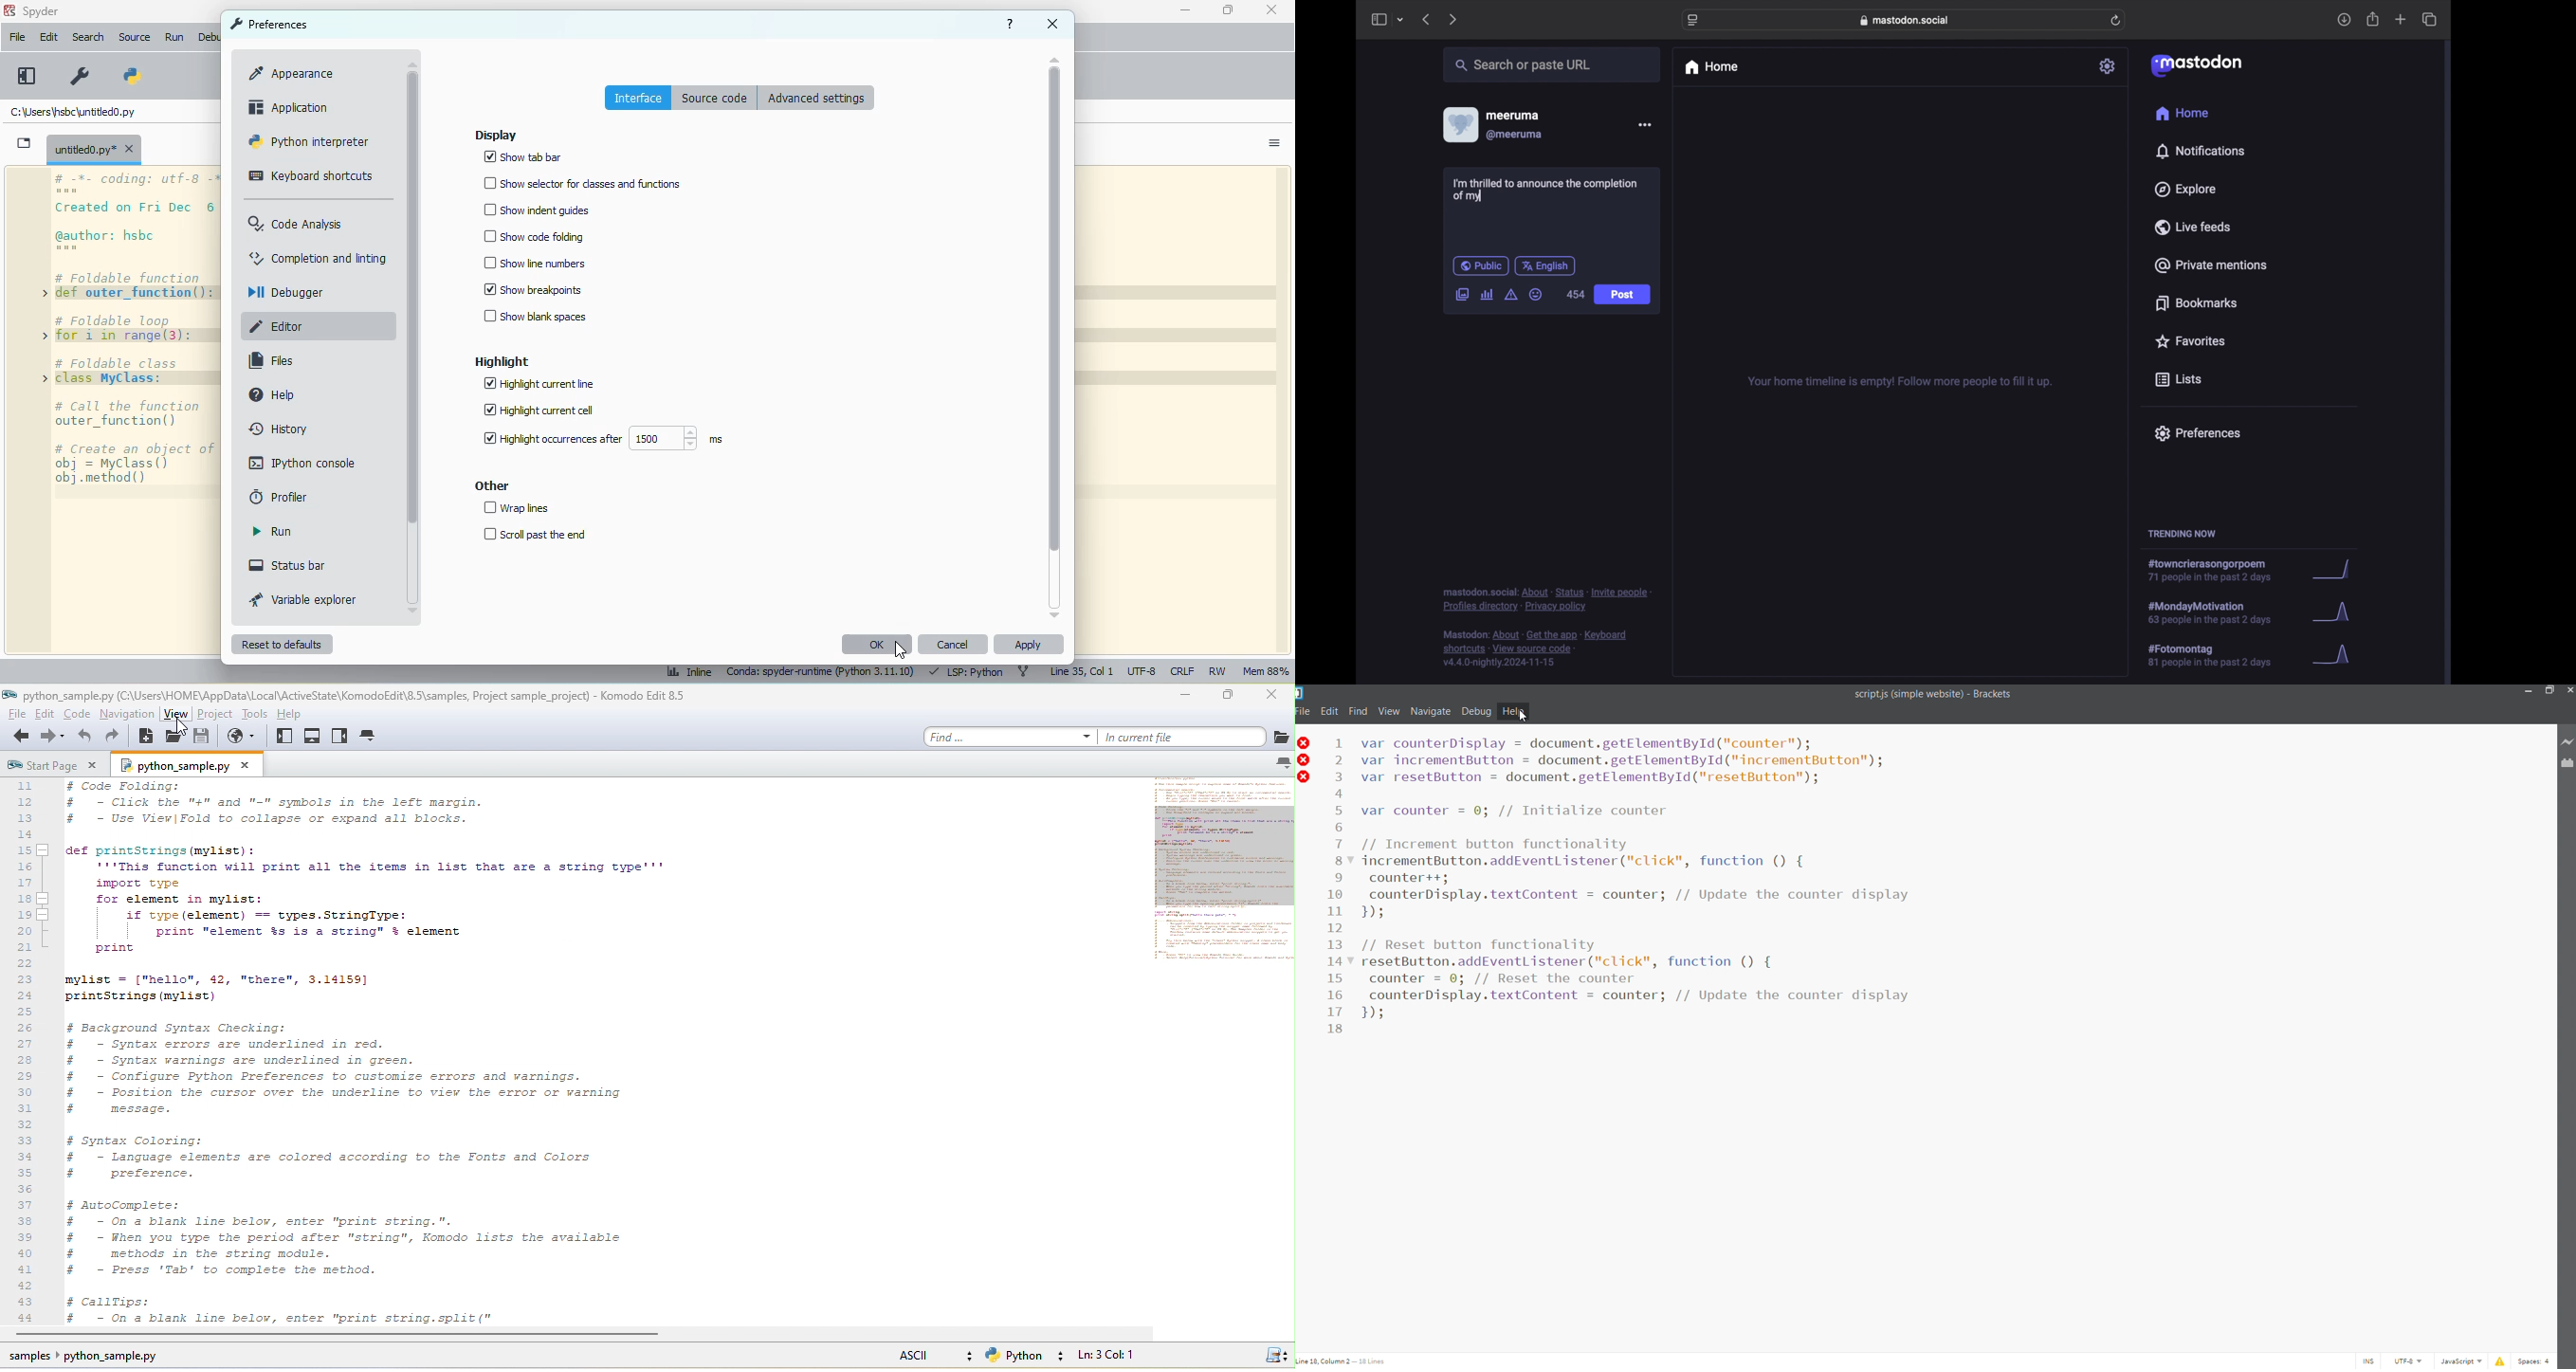 This screenshot has height=1372, width=2576. Describe the element at coordinates (41, 11) in the screenshot. I see `spyder` at that location.